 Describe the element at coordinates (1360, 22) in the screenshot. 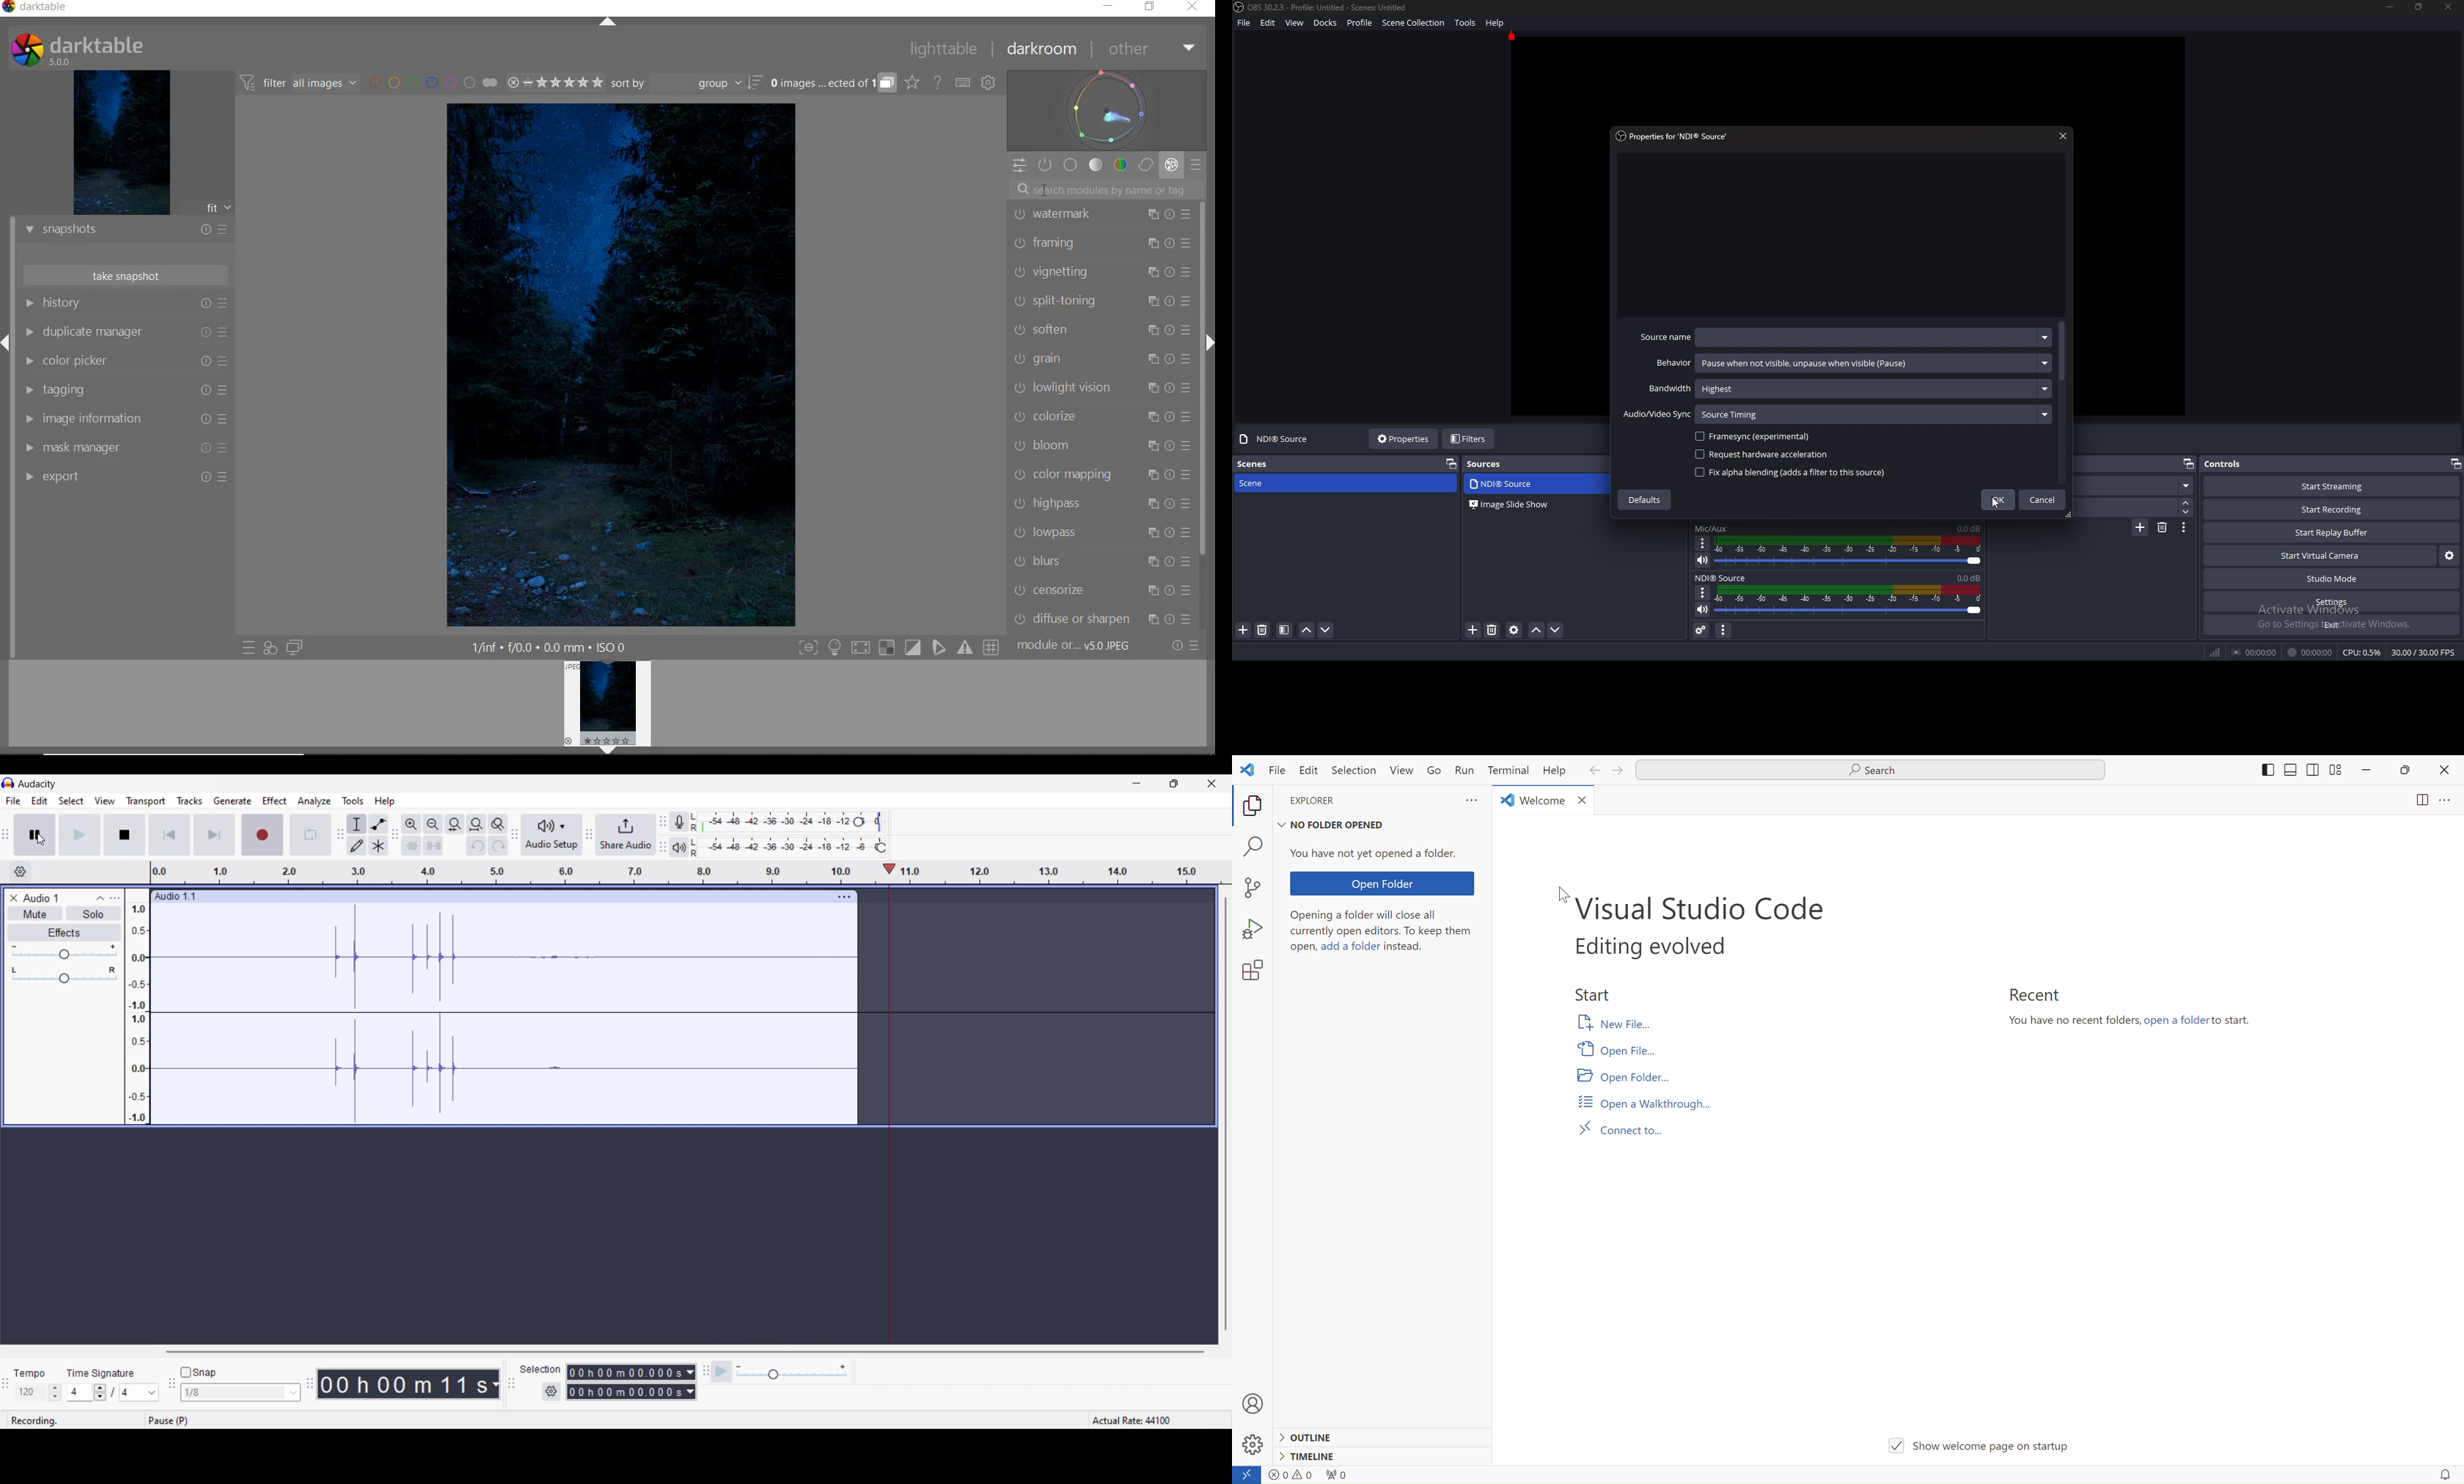

I see `profile` at that location.